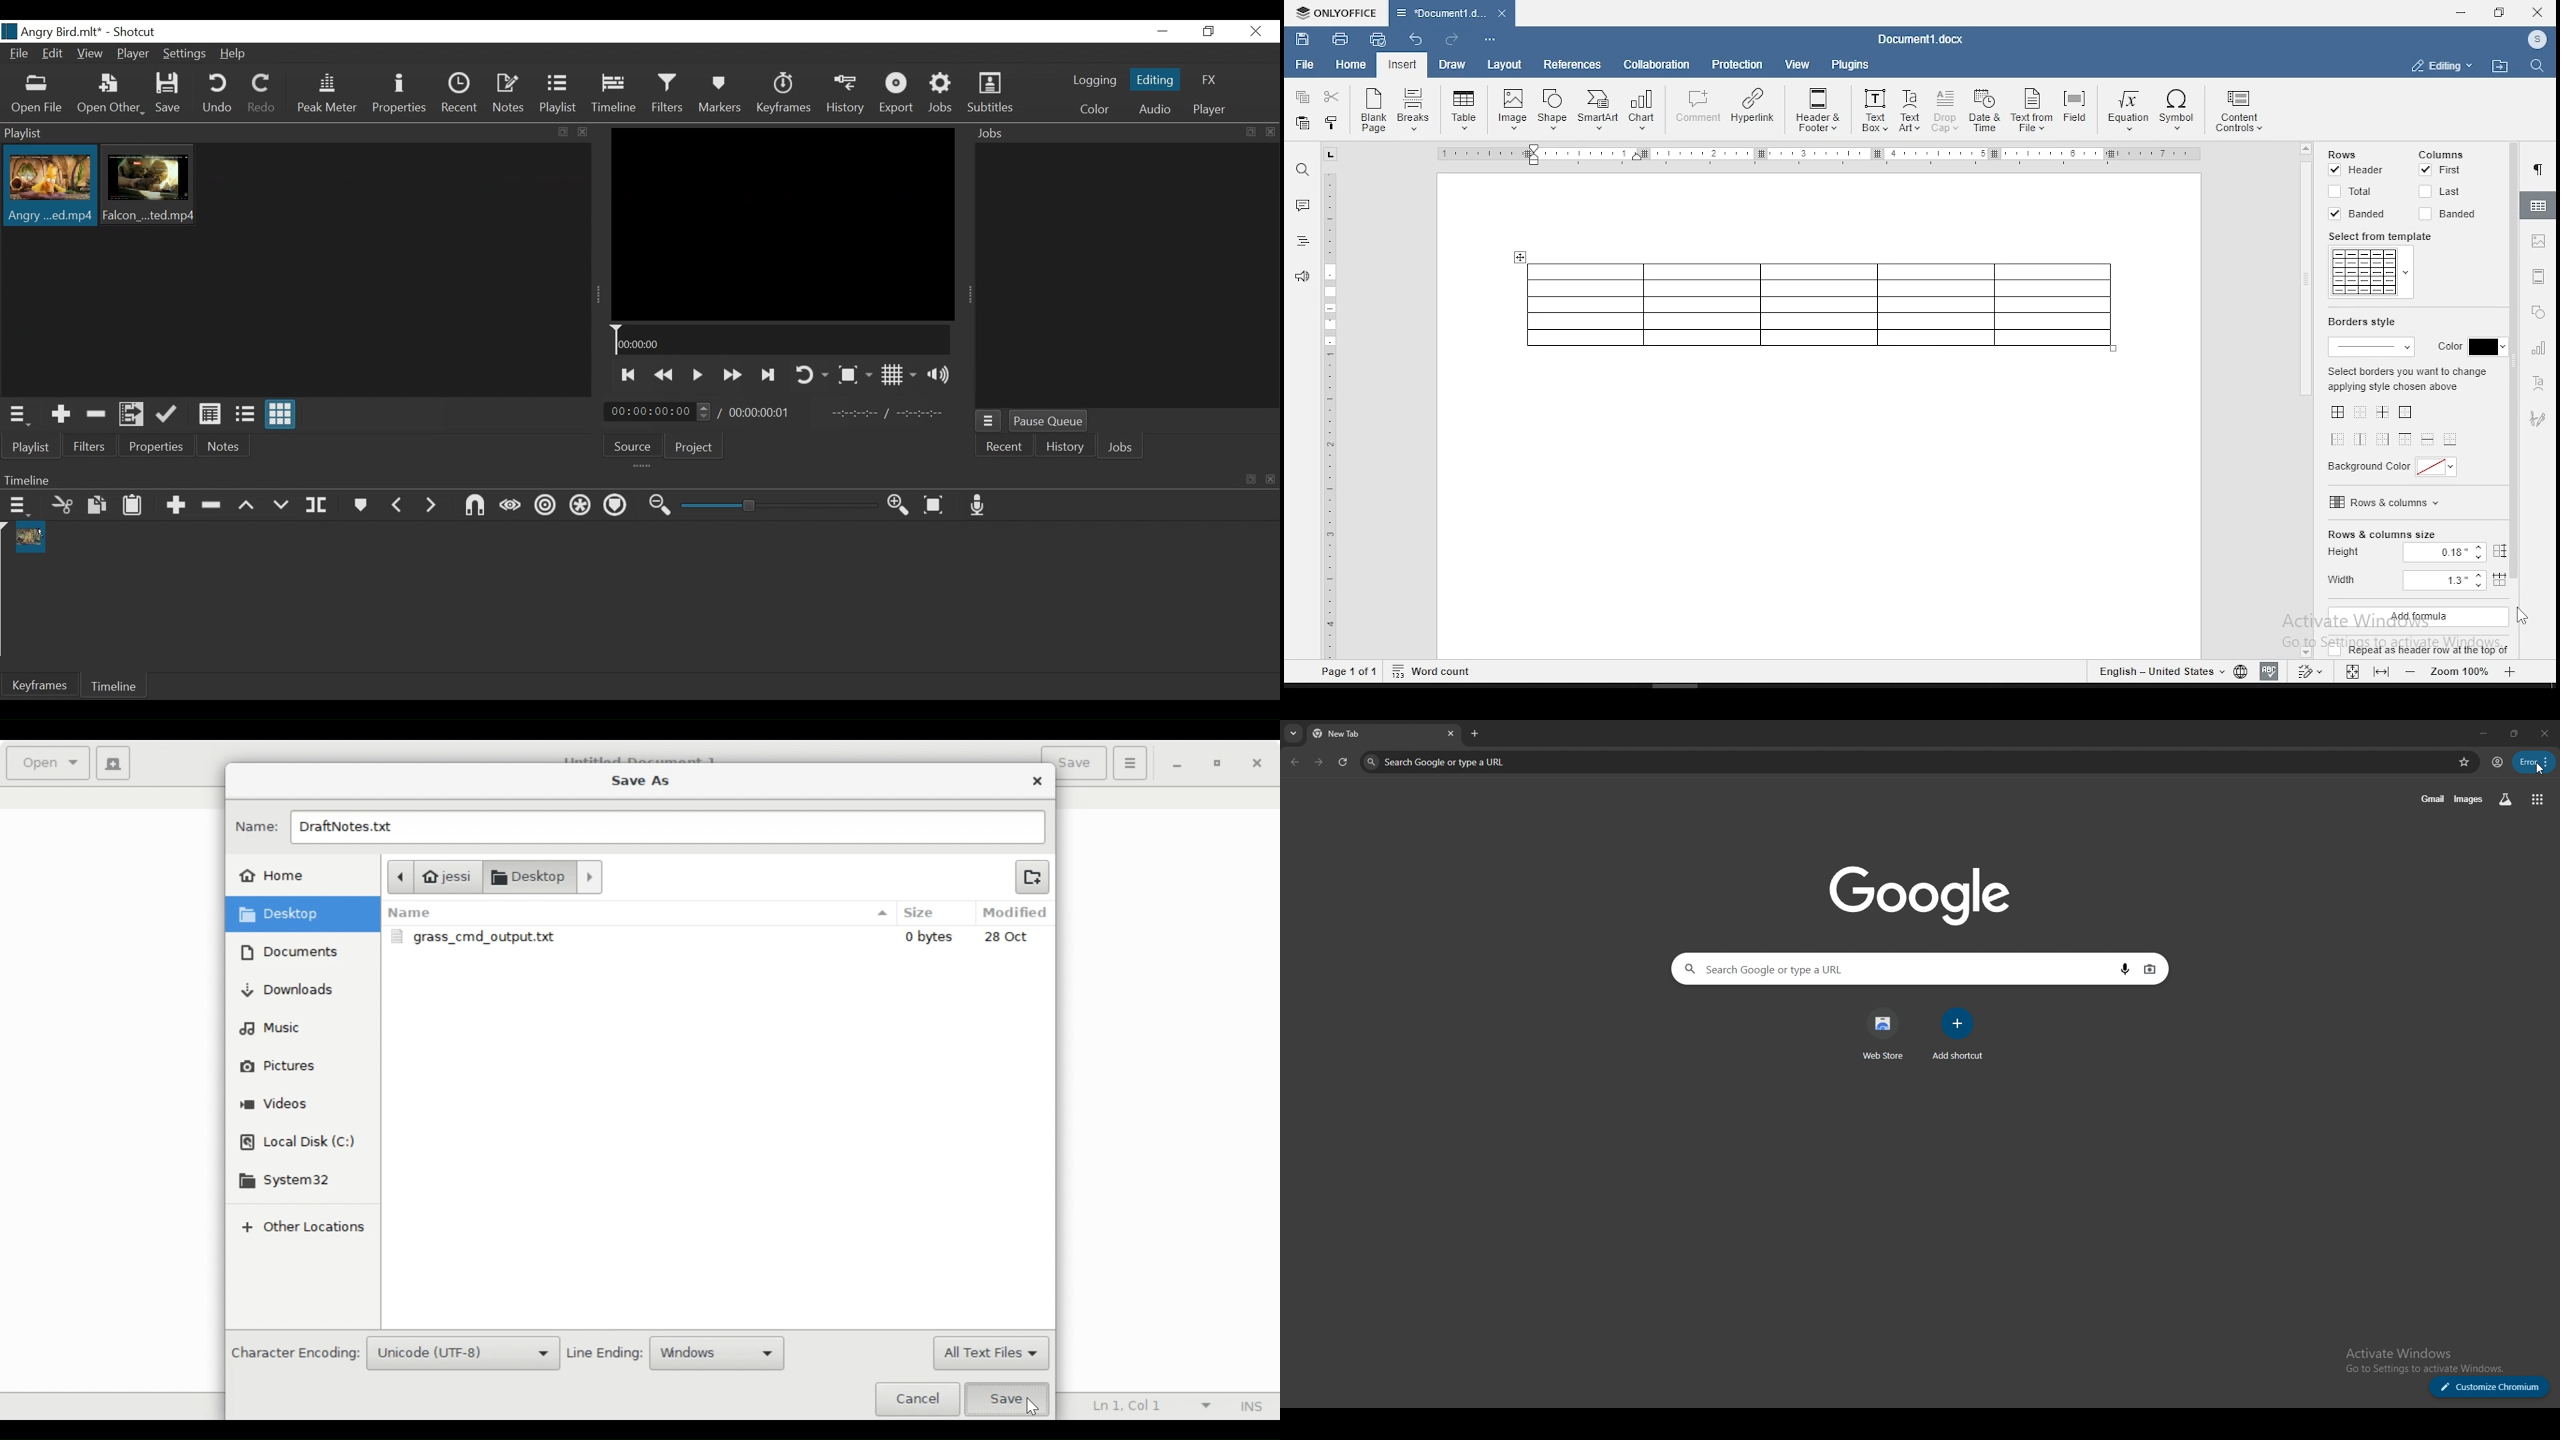 This screenshot has width=2576, height=1456. I want to click on ruler, so click(1333, 416).